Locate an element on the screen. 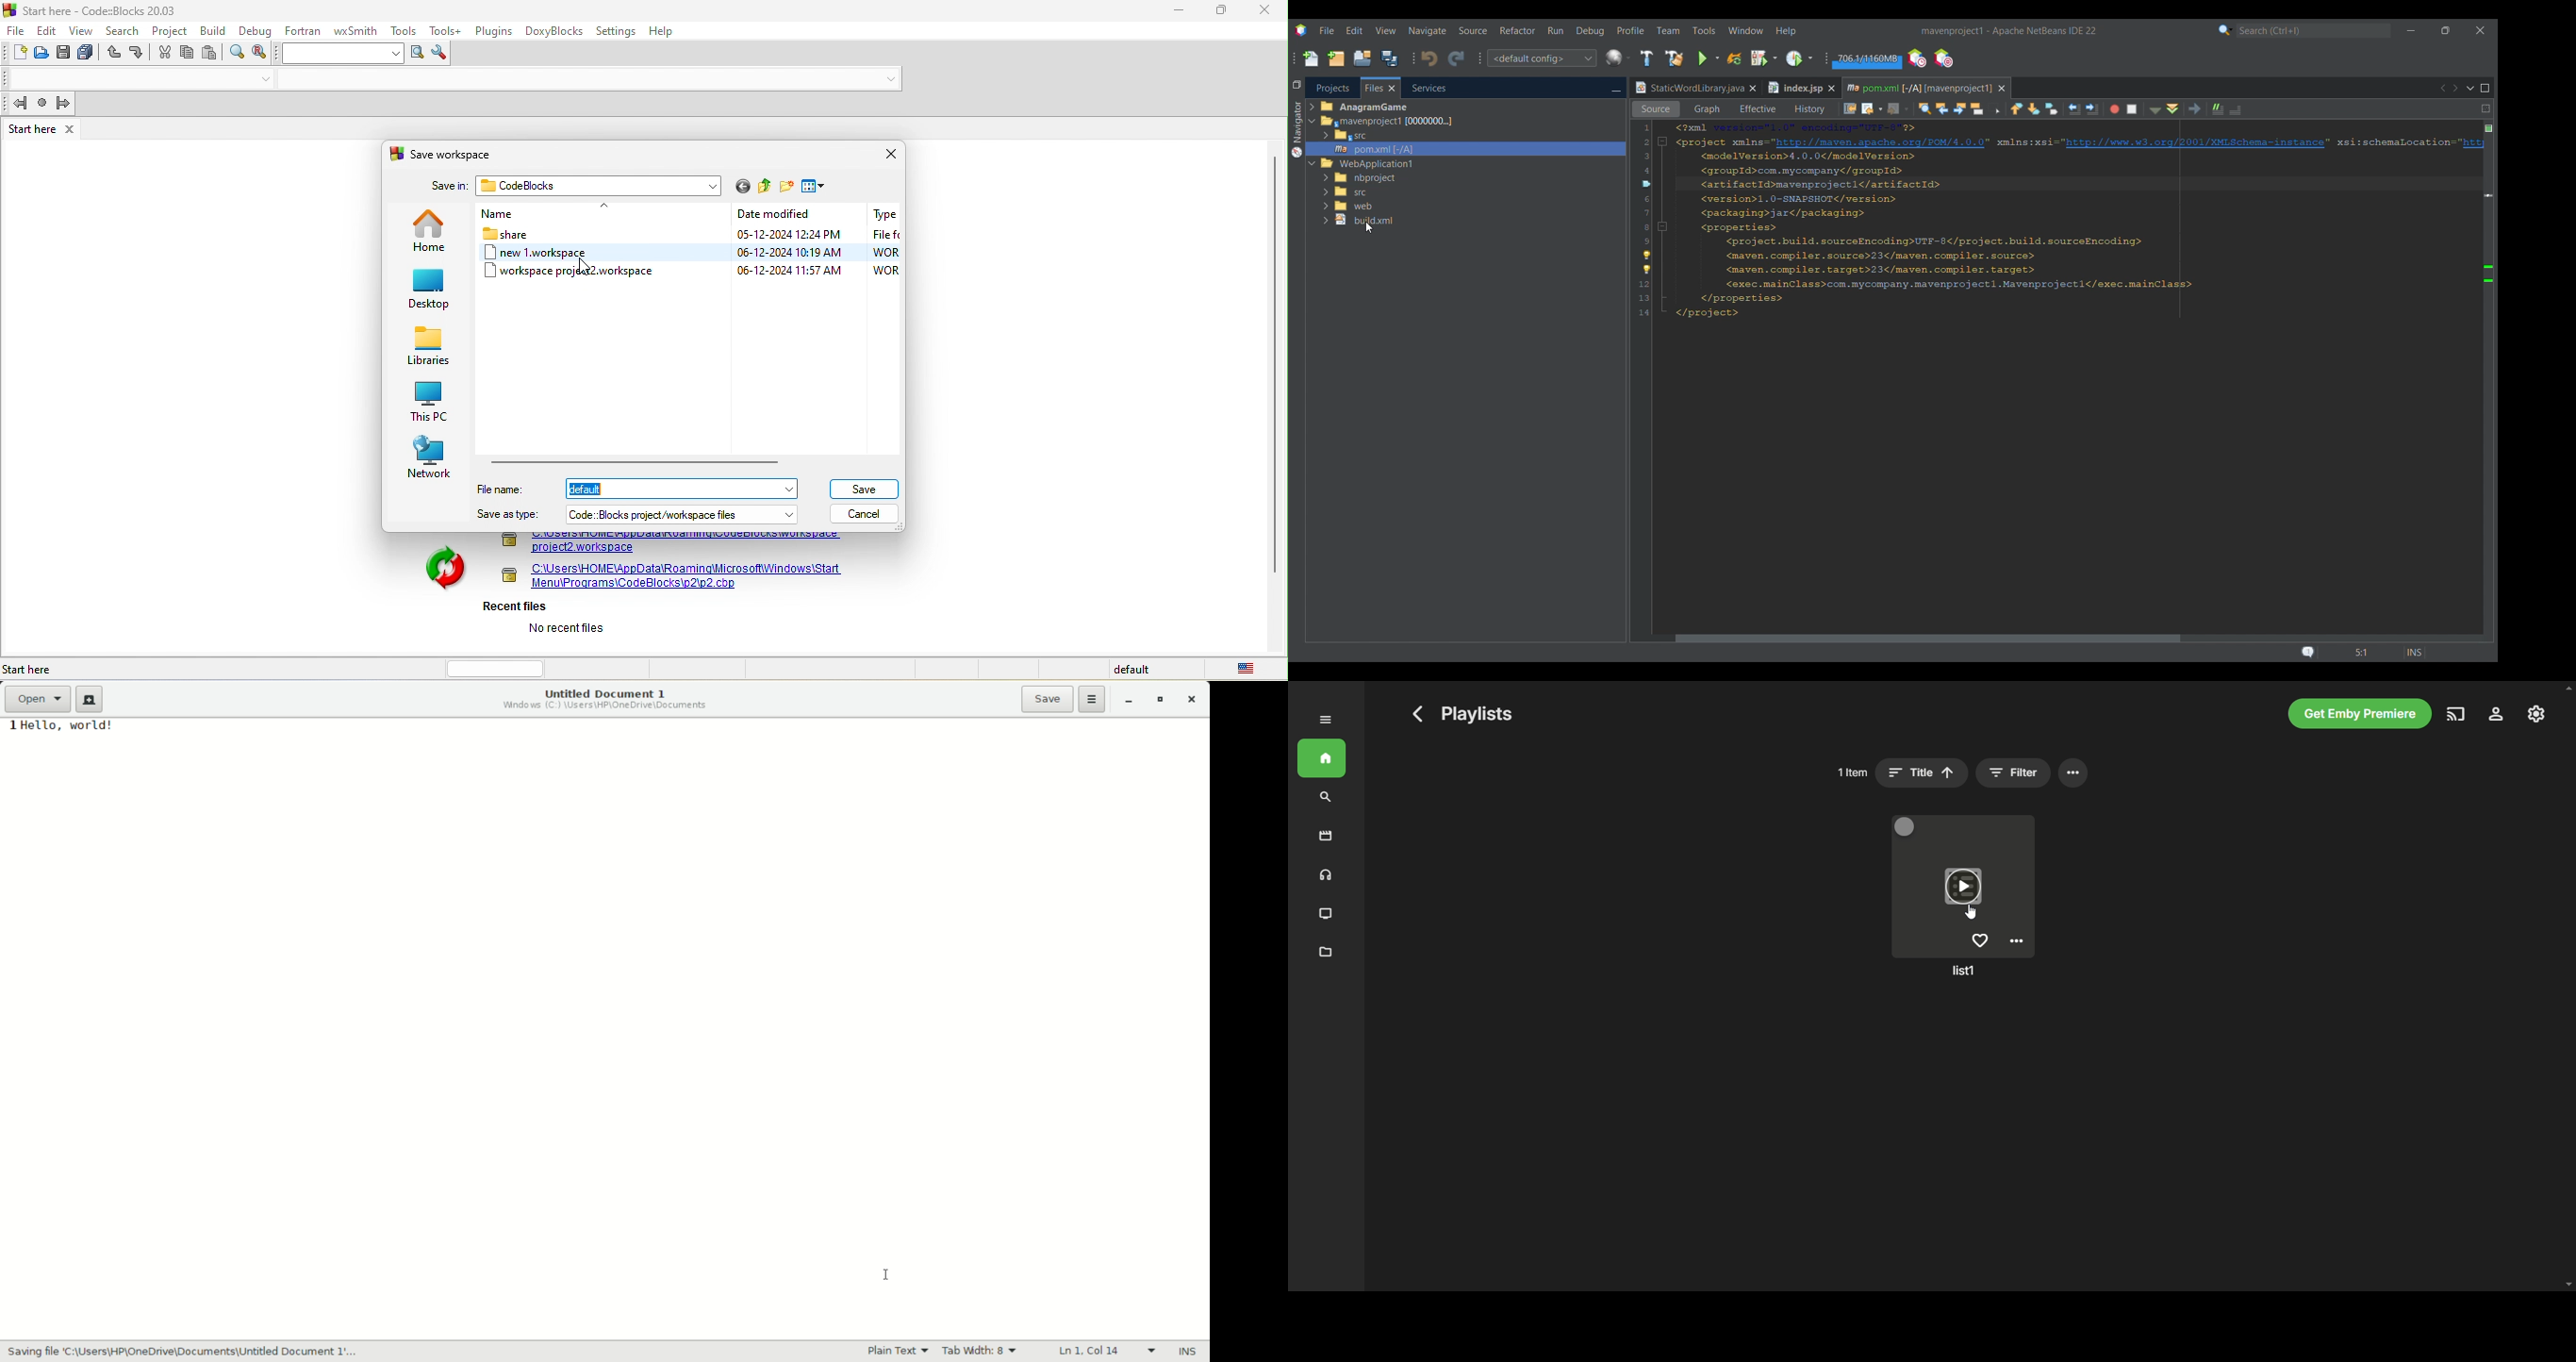 This screenshot has height=1372, width=2576. open is located at coordinates (39, 699).